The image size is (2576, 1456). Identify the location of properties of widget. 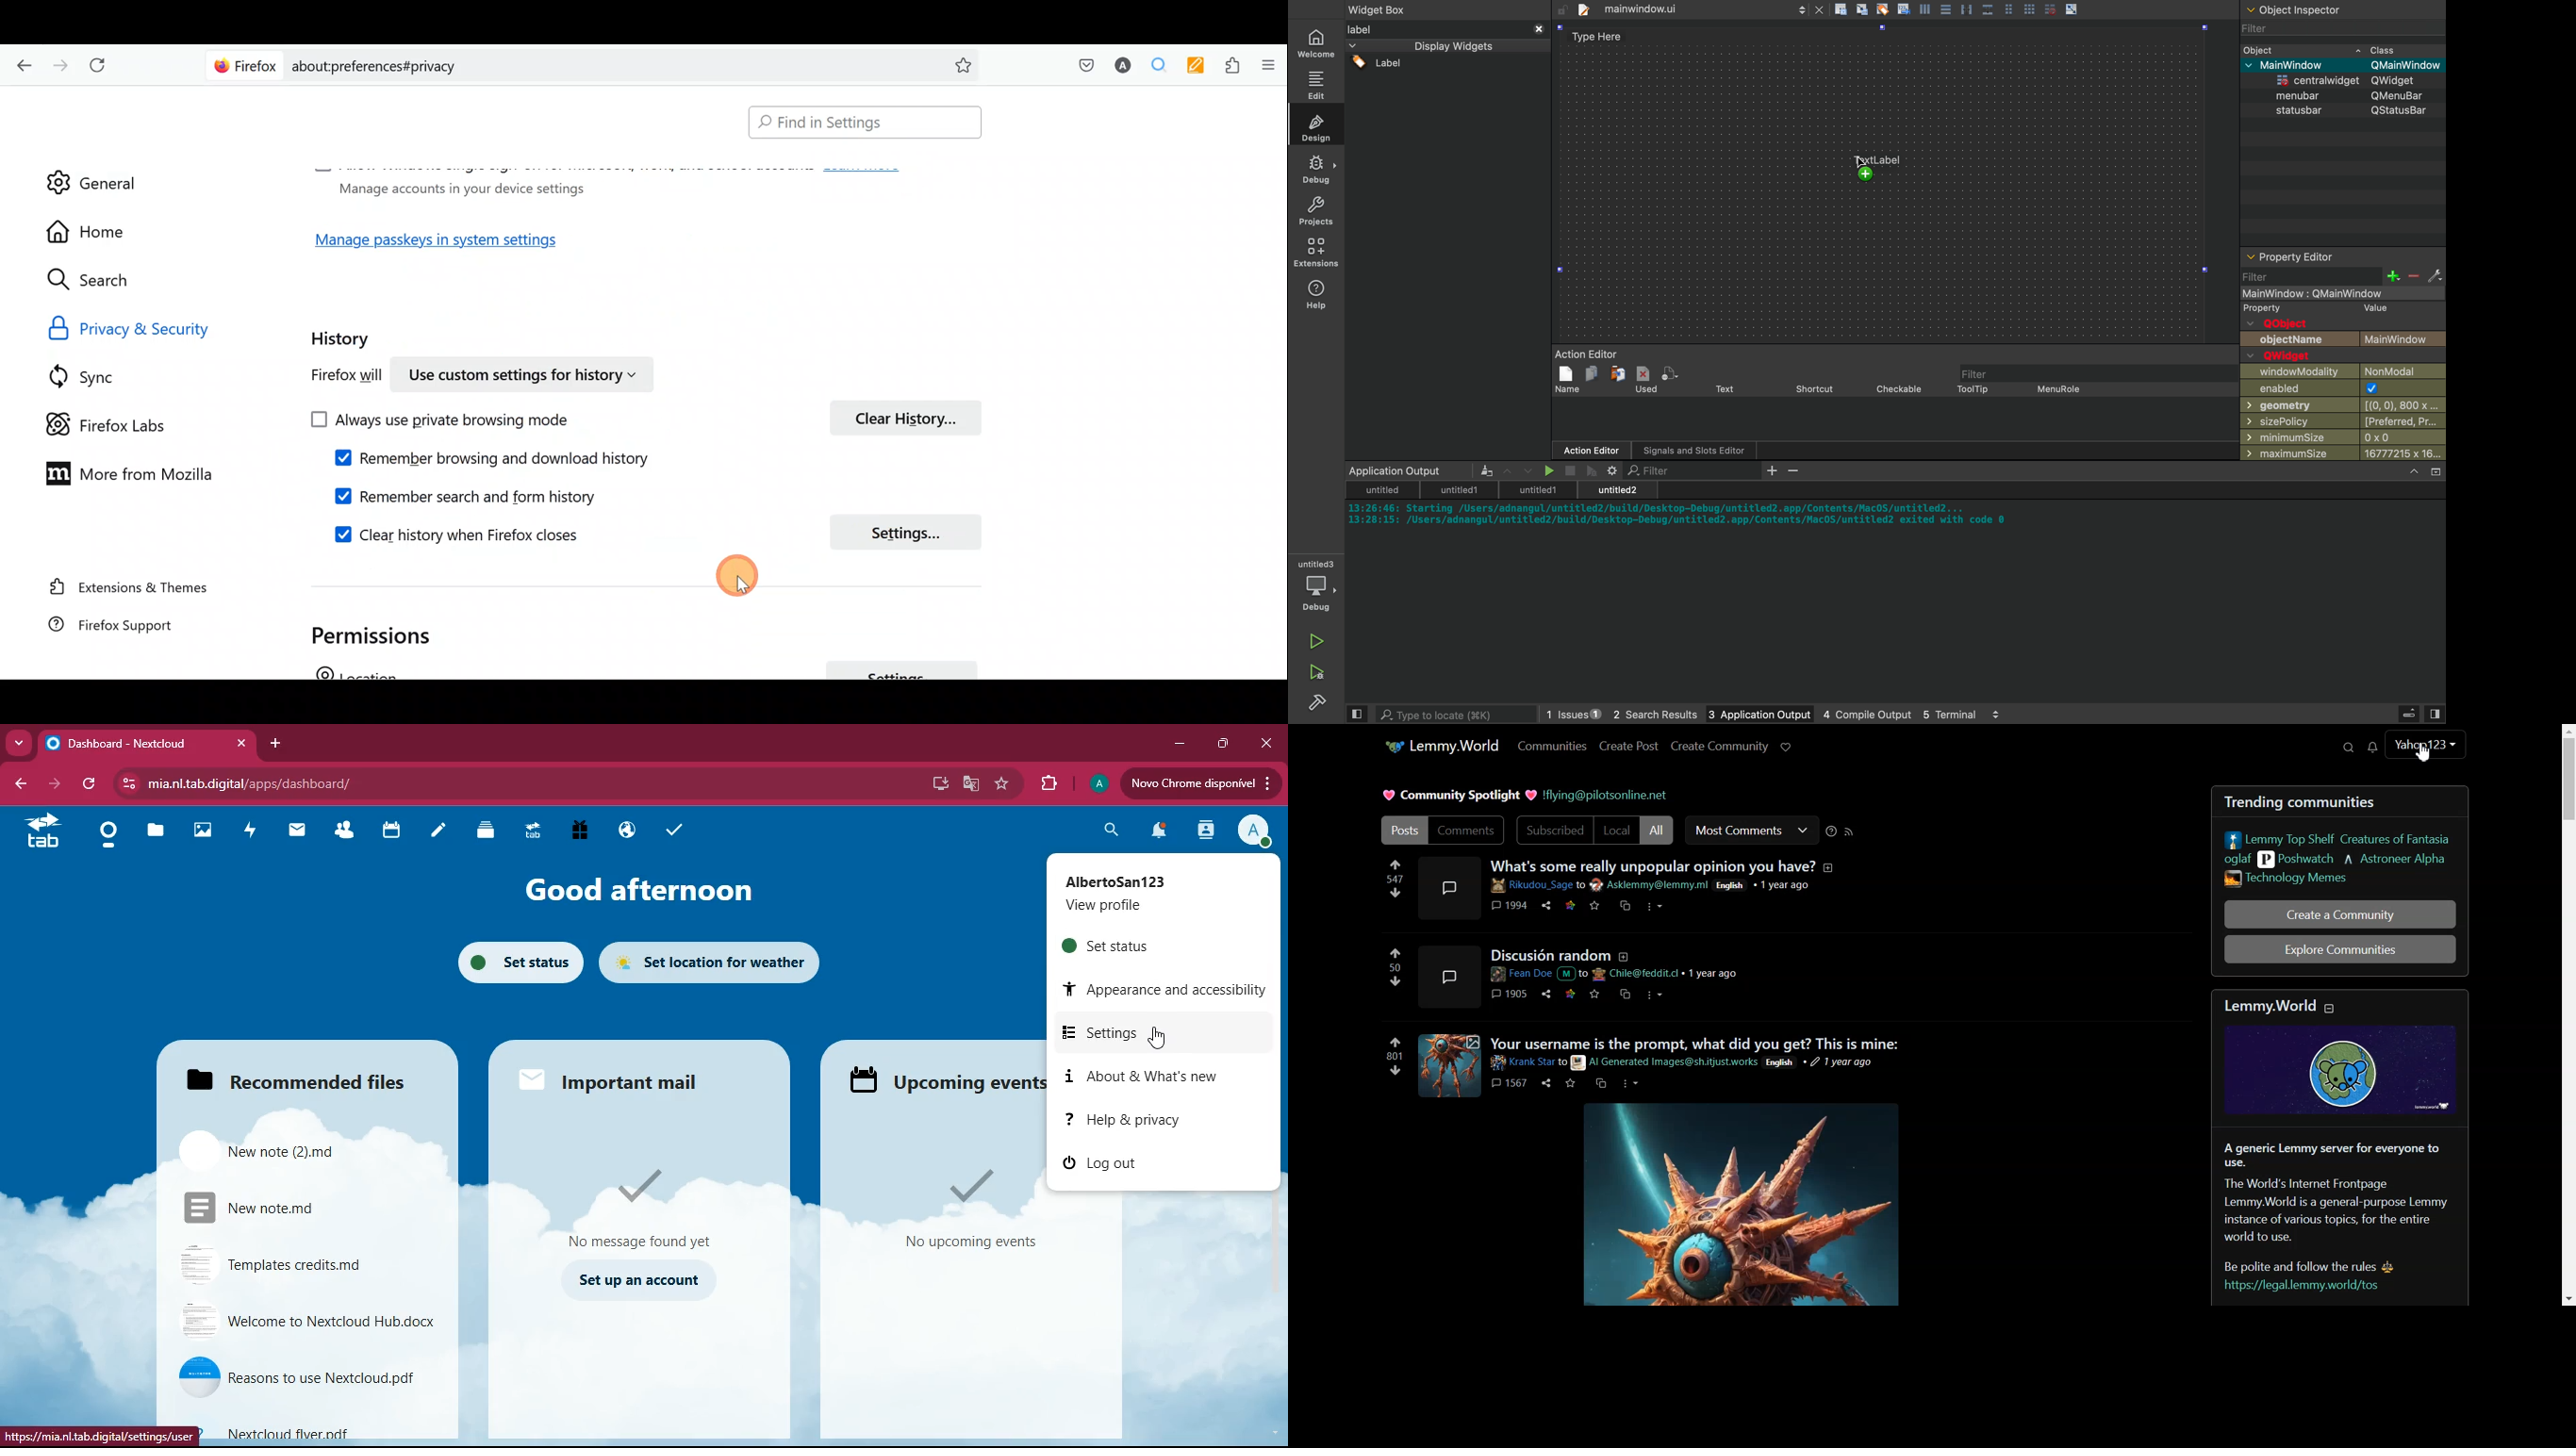
(2345, 356).